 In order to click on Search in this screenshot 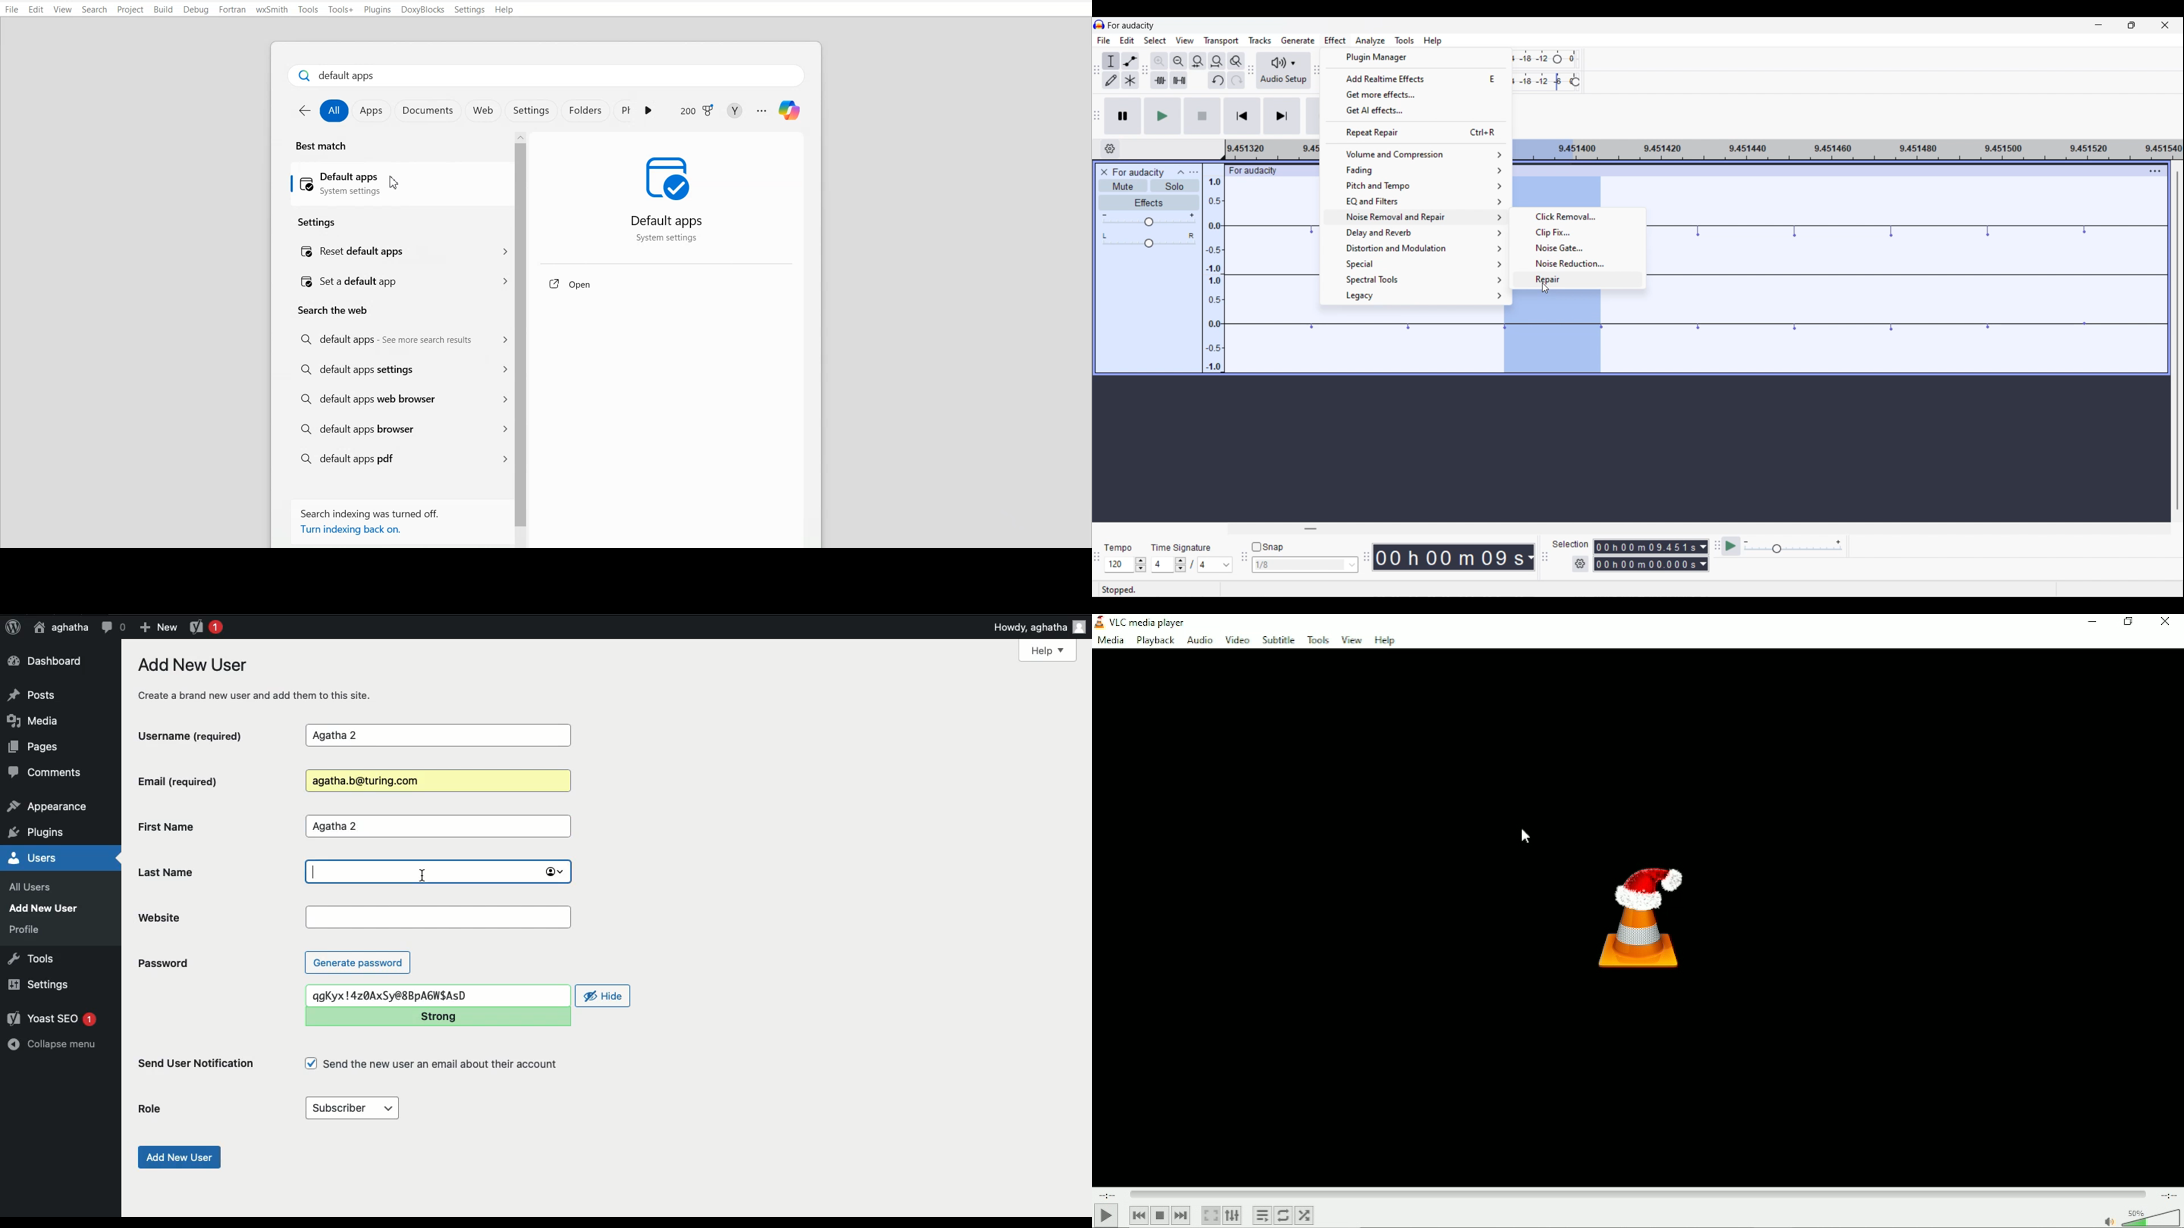, I will do `click(94, 10)`.